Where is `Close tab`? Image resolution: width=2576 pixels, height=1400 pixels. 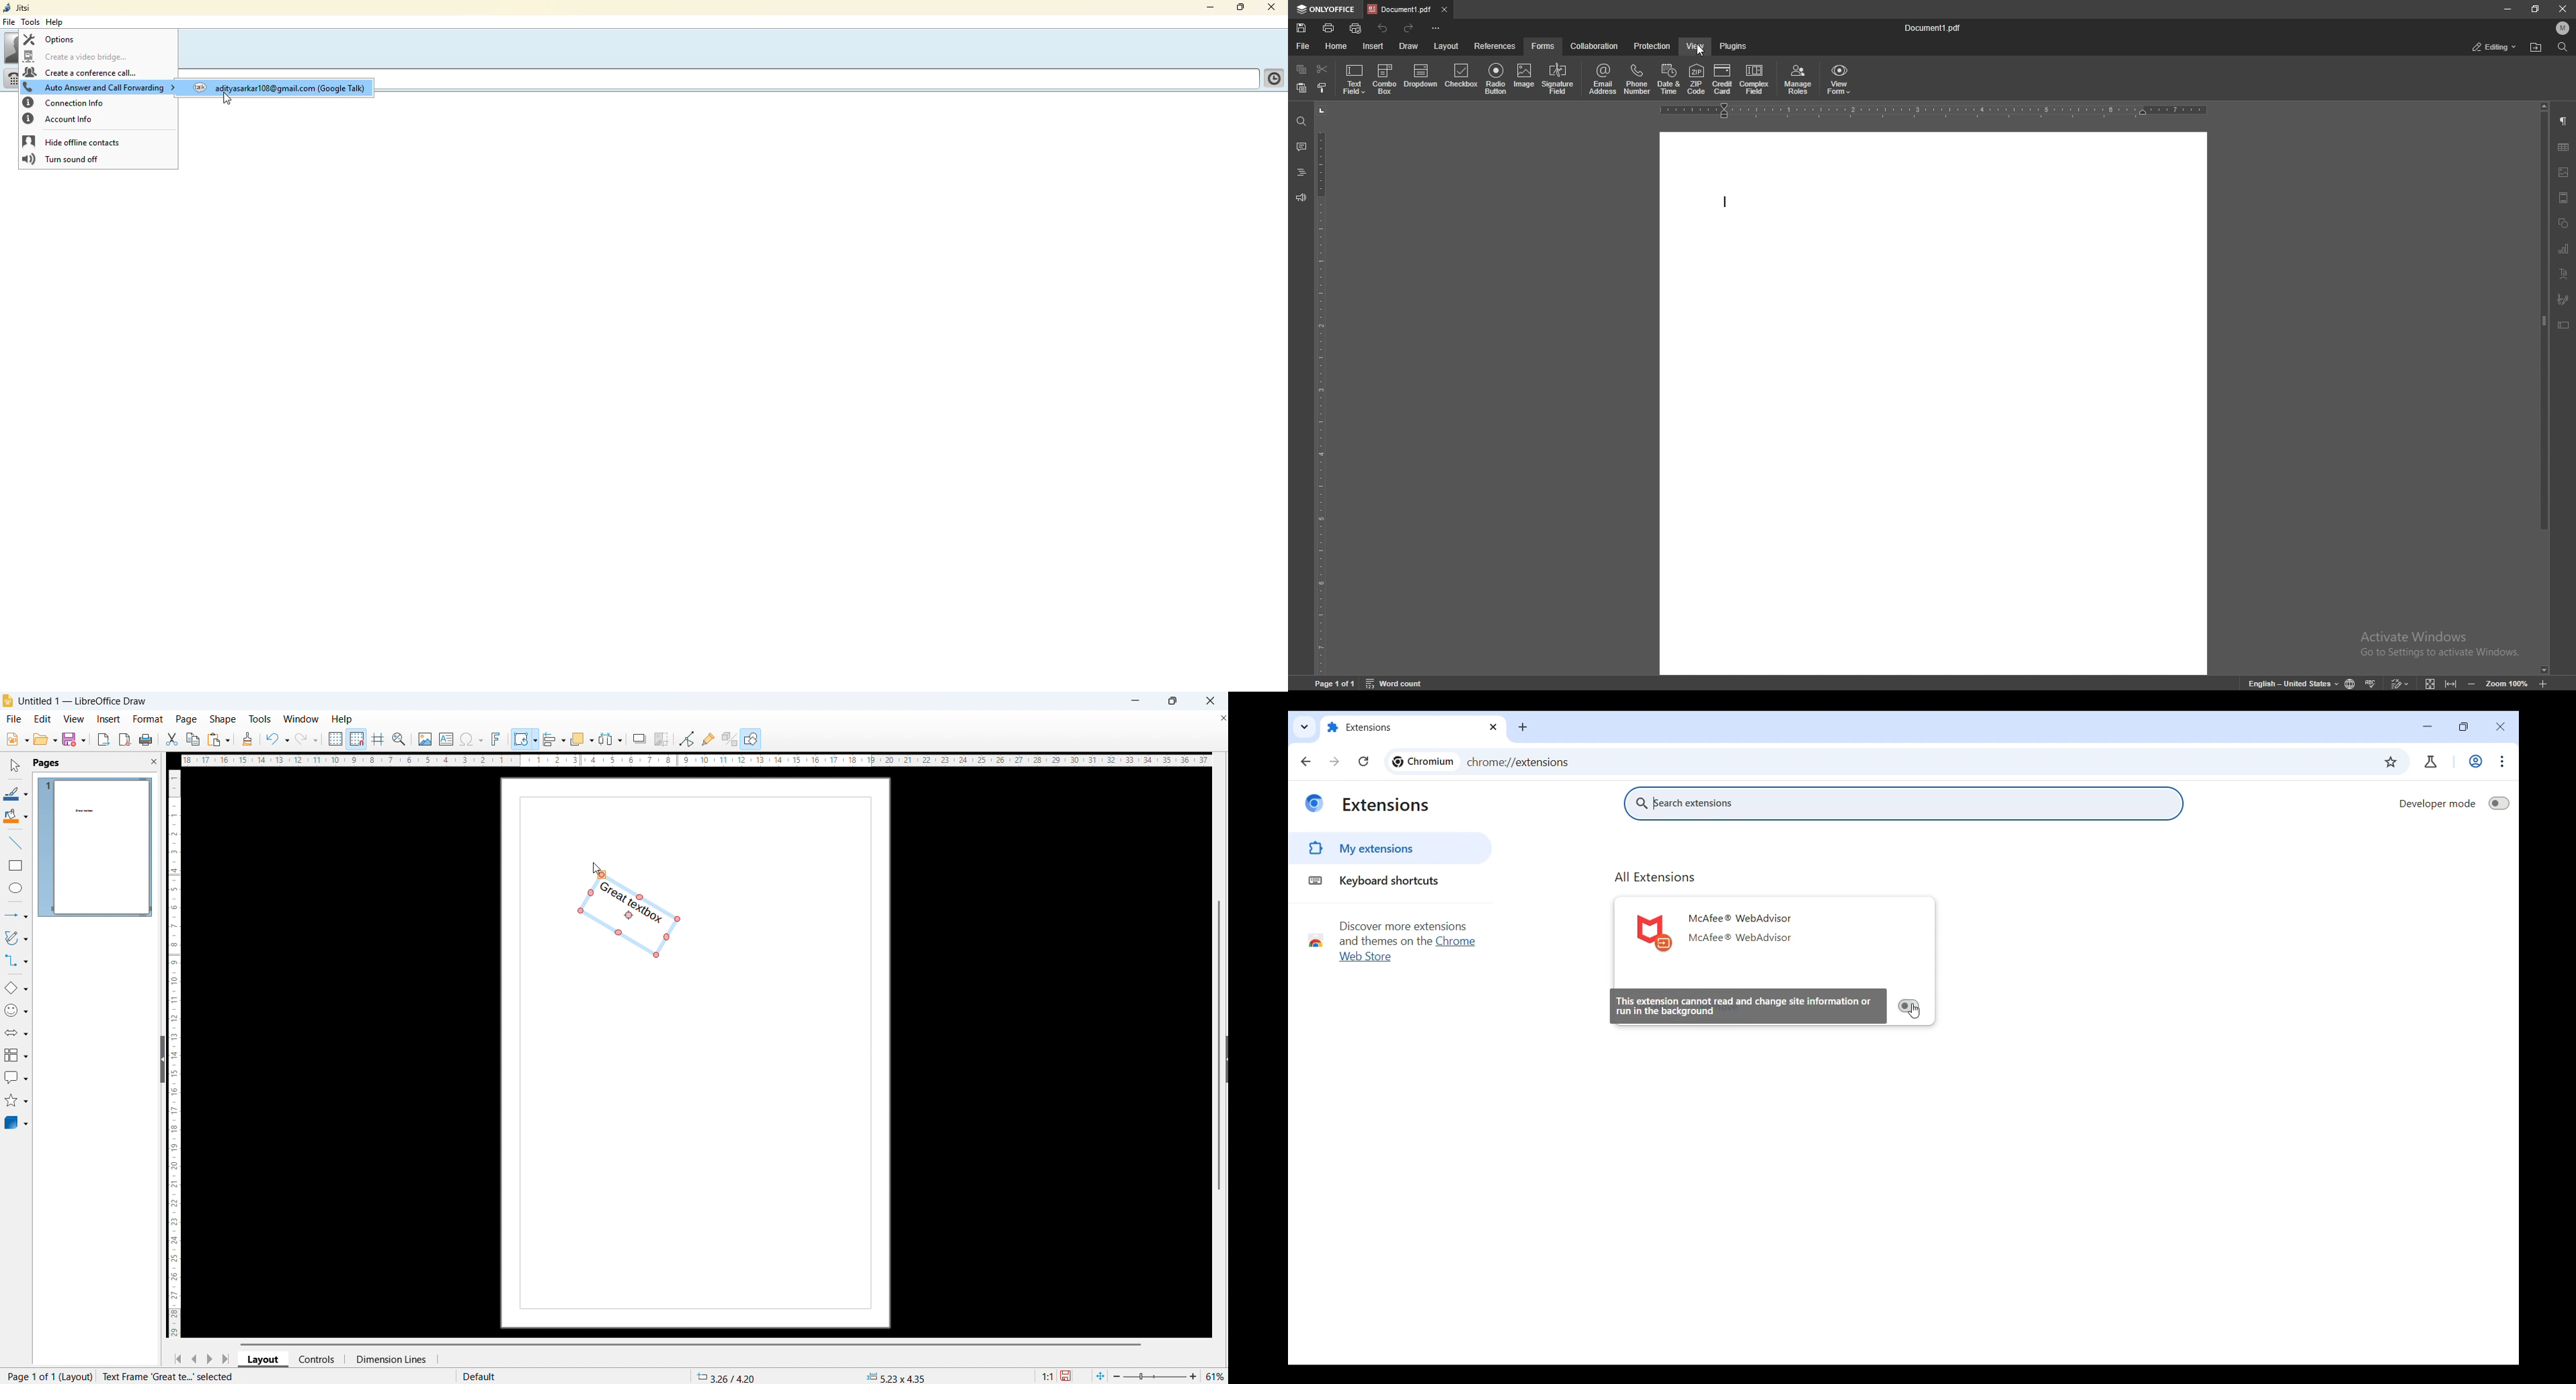
Close tab is located at coordinates (1494, 727).